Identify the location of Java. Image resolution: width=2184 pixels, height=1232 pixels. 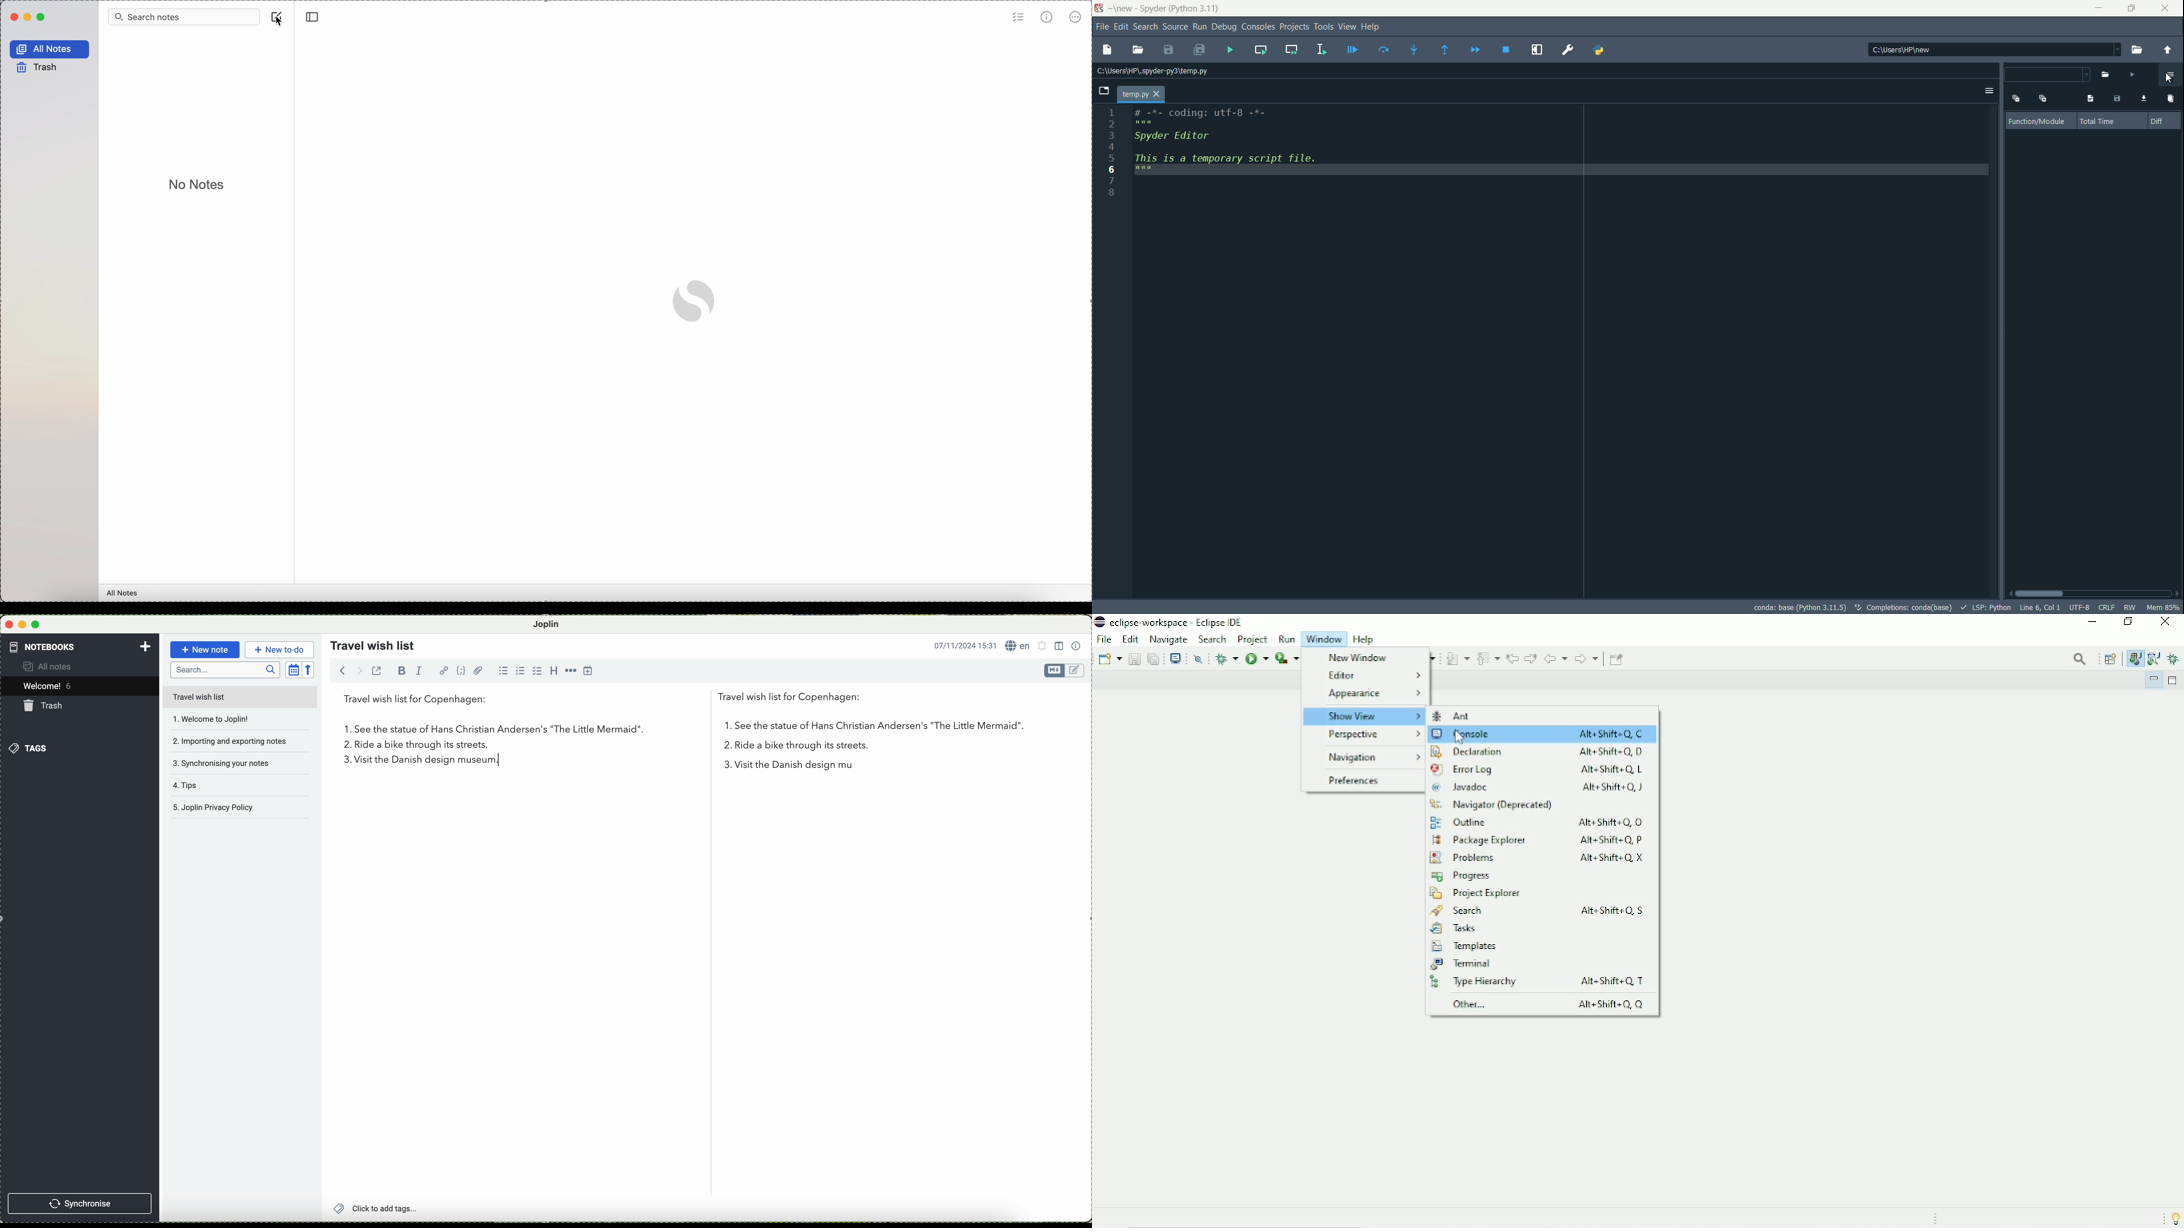
(2135, 659).